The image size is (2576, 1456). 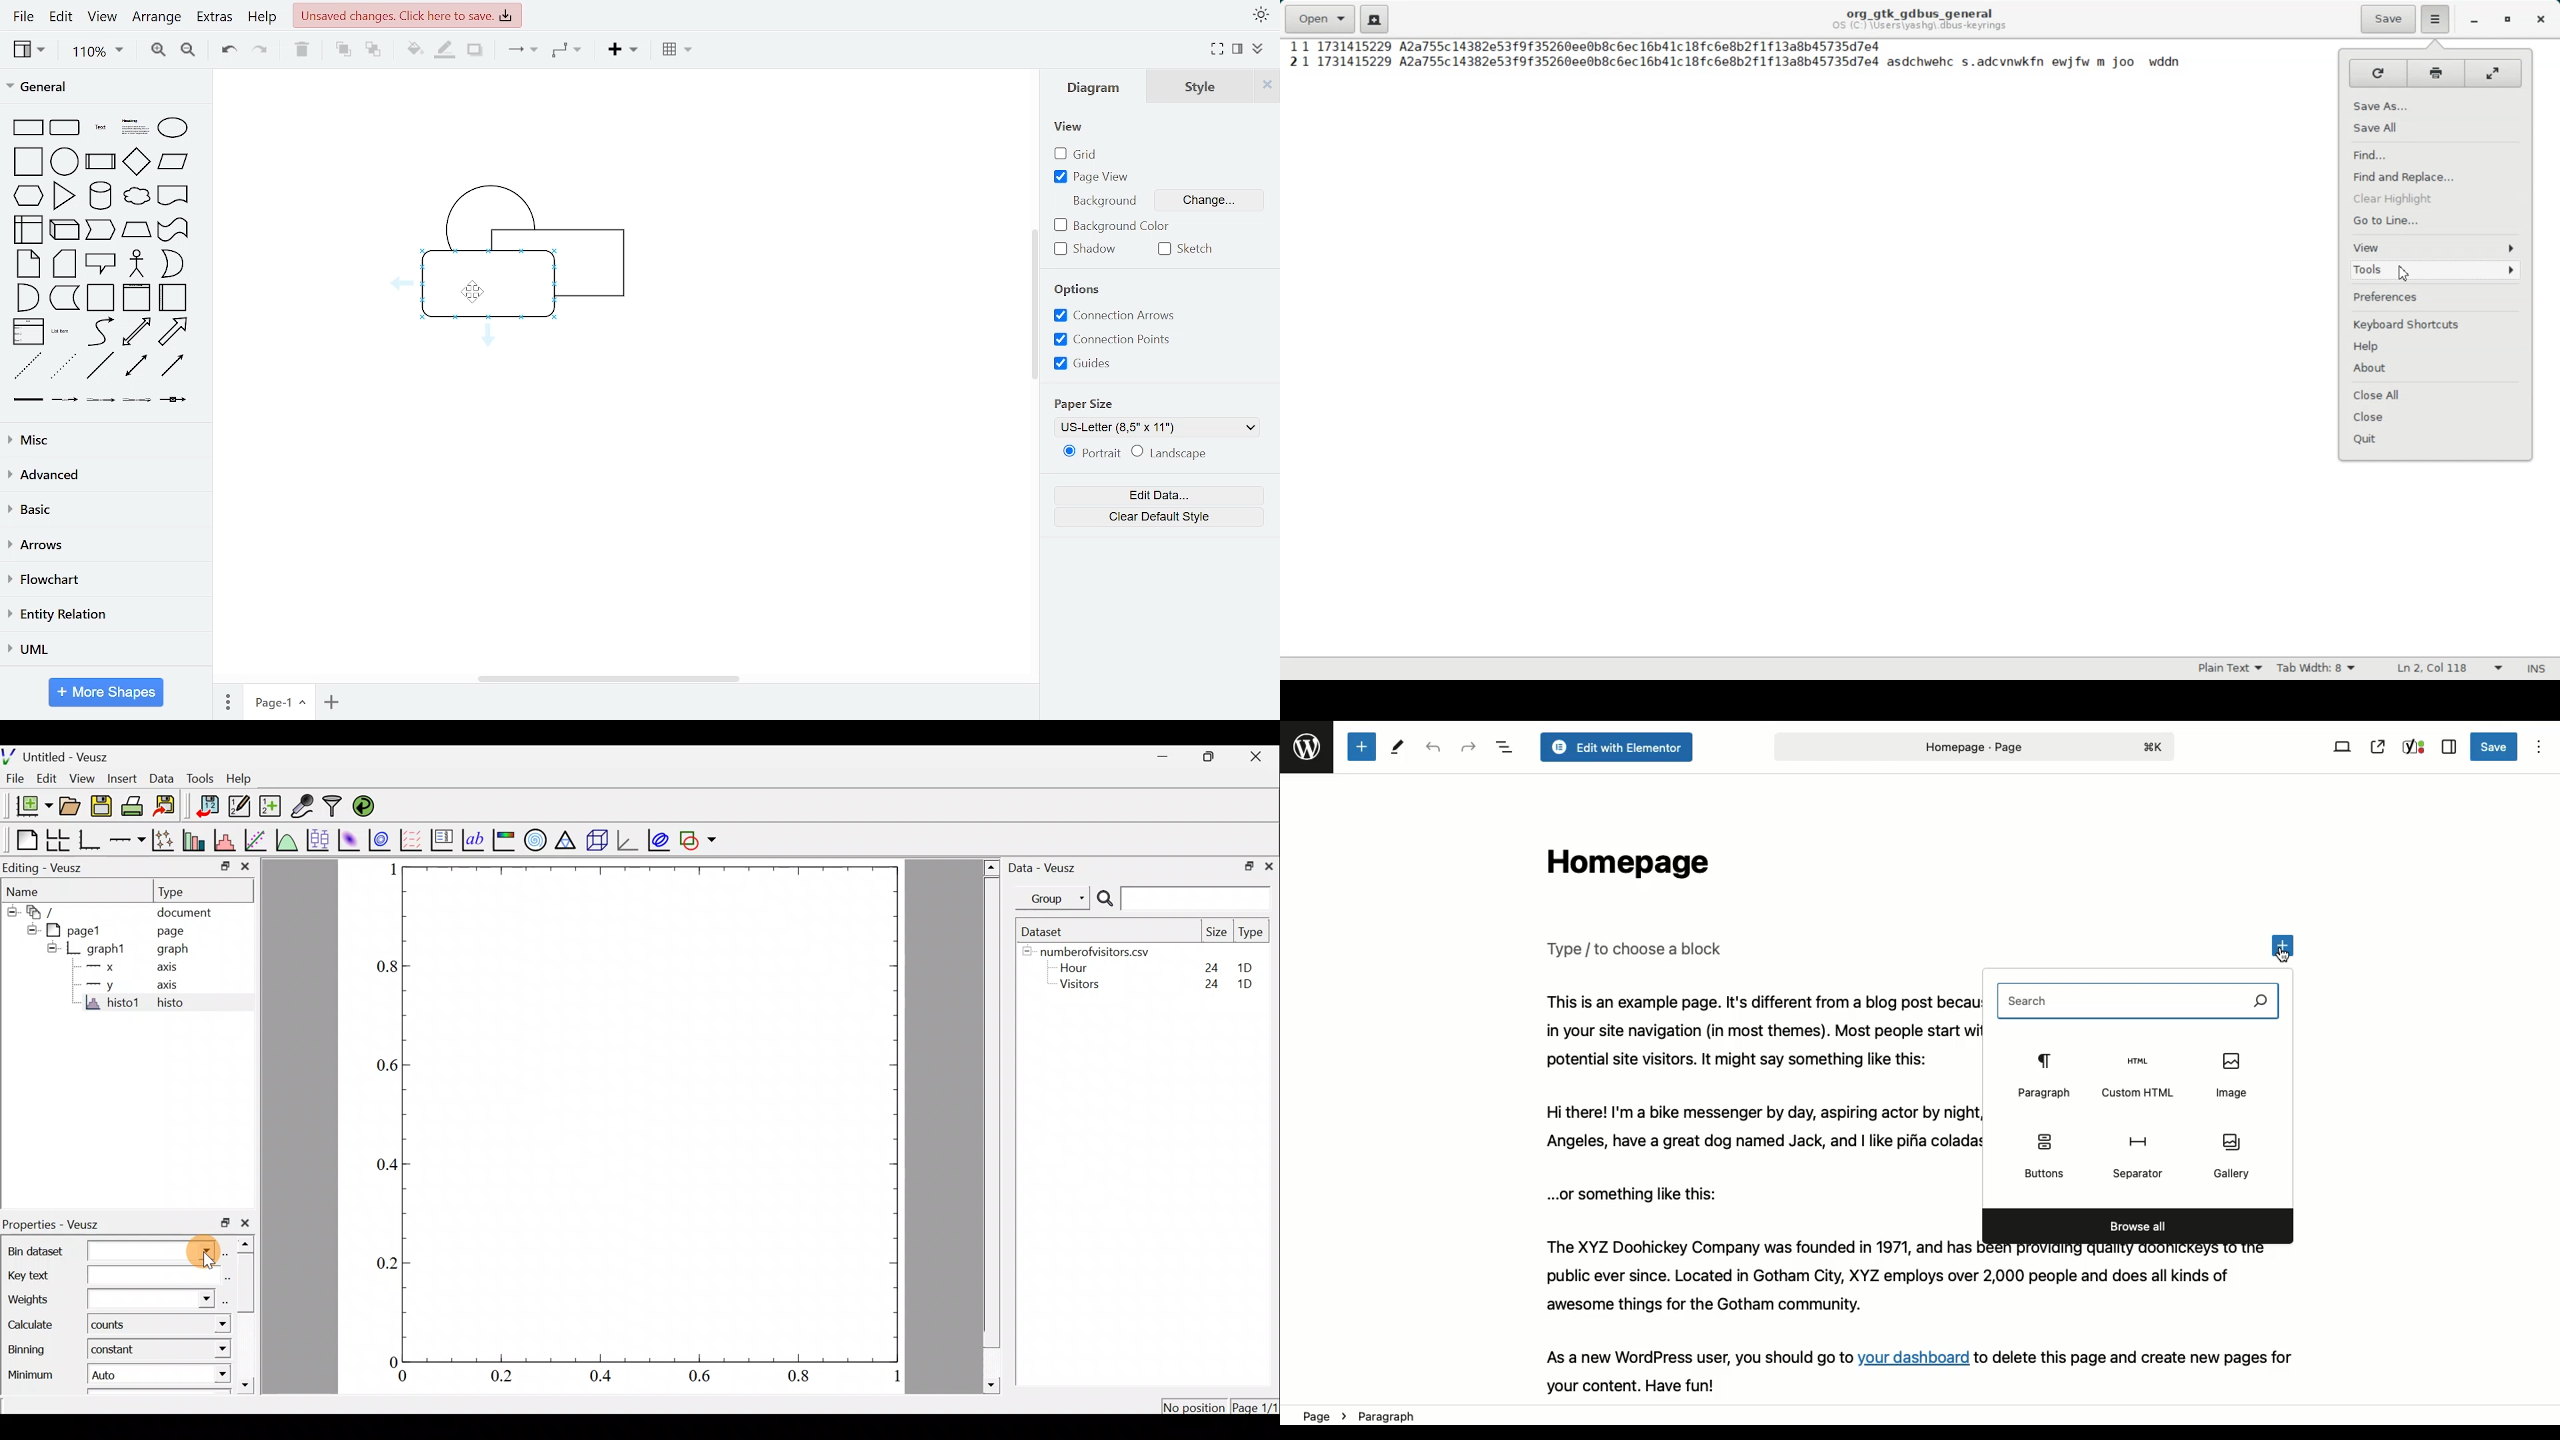 I want to click on misc, so click(x=107, y=438).